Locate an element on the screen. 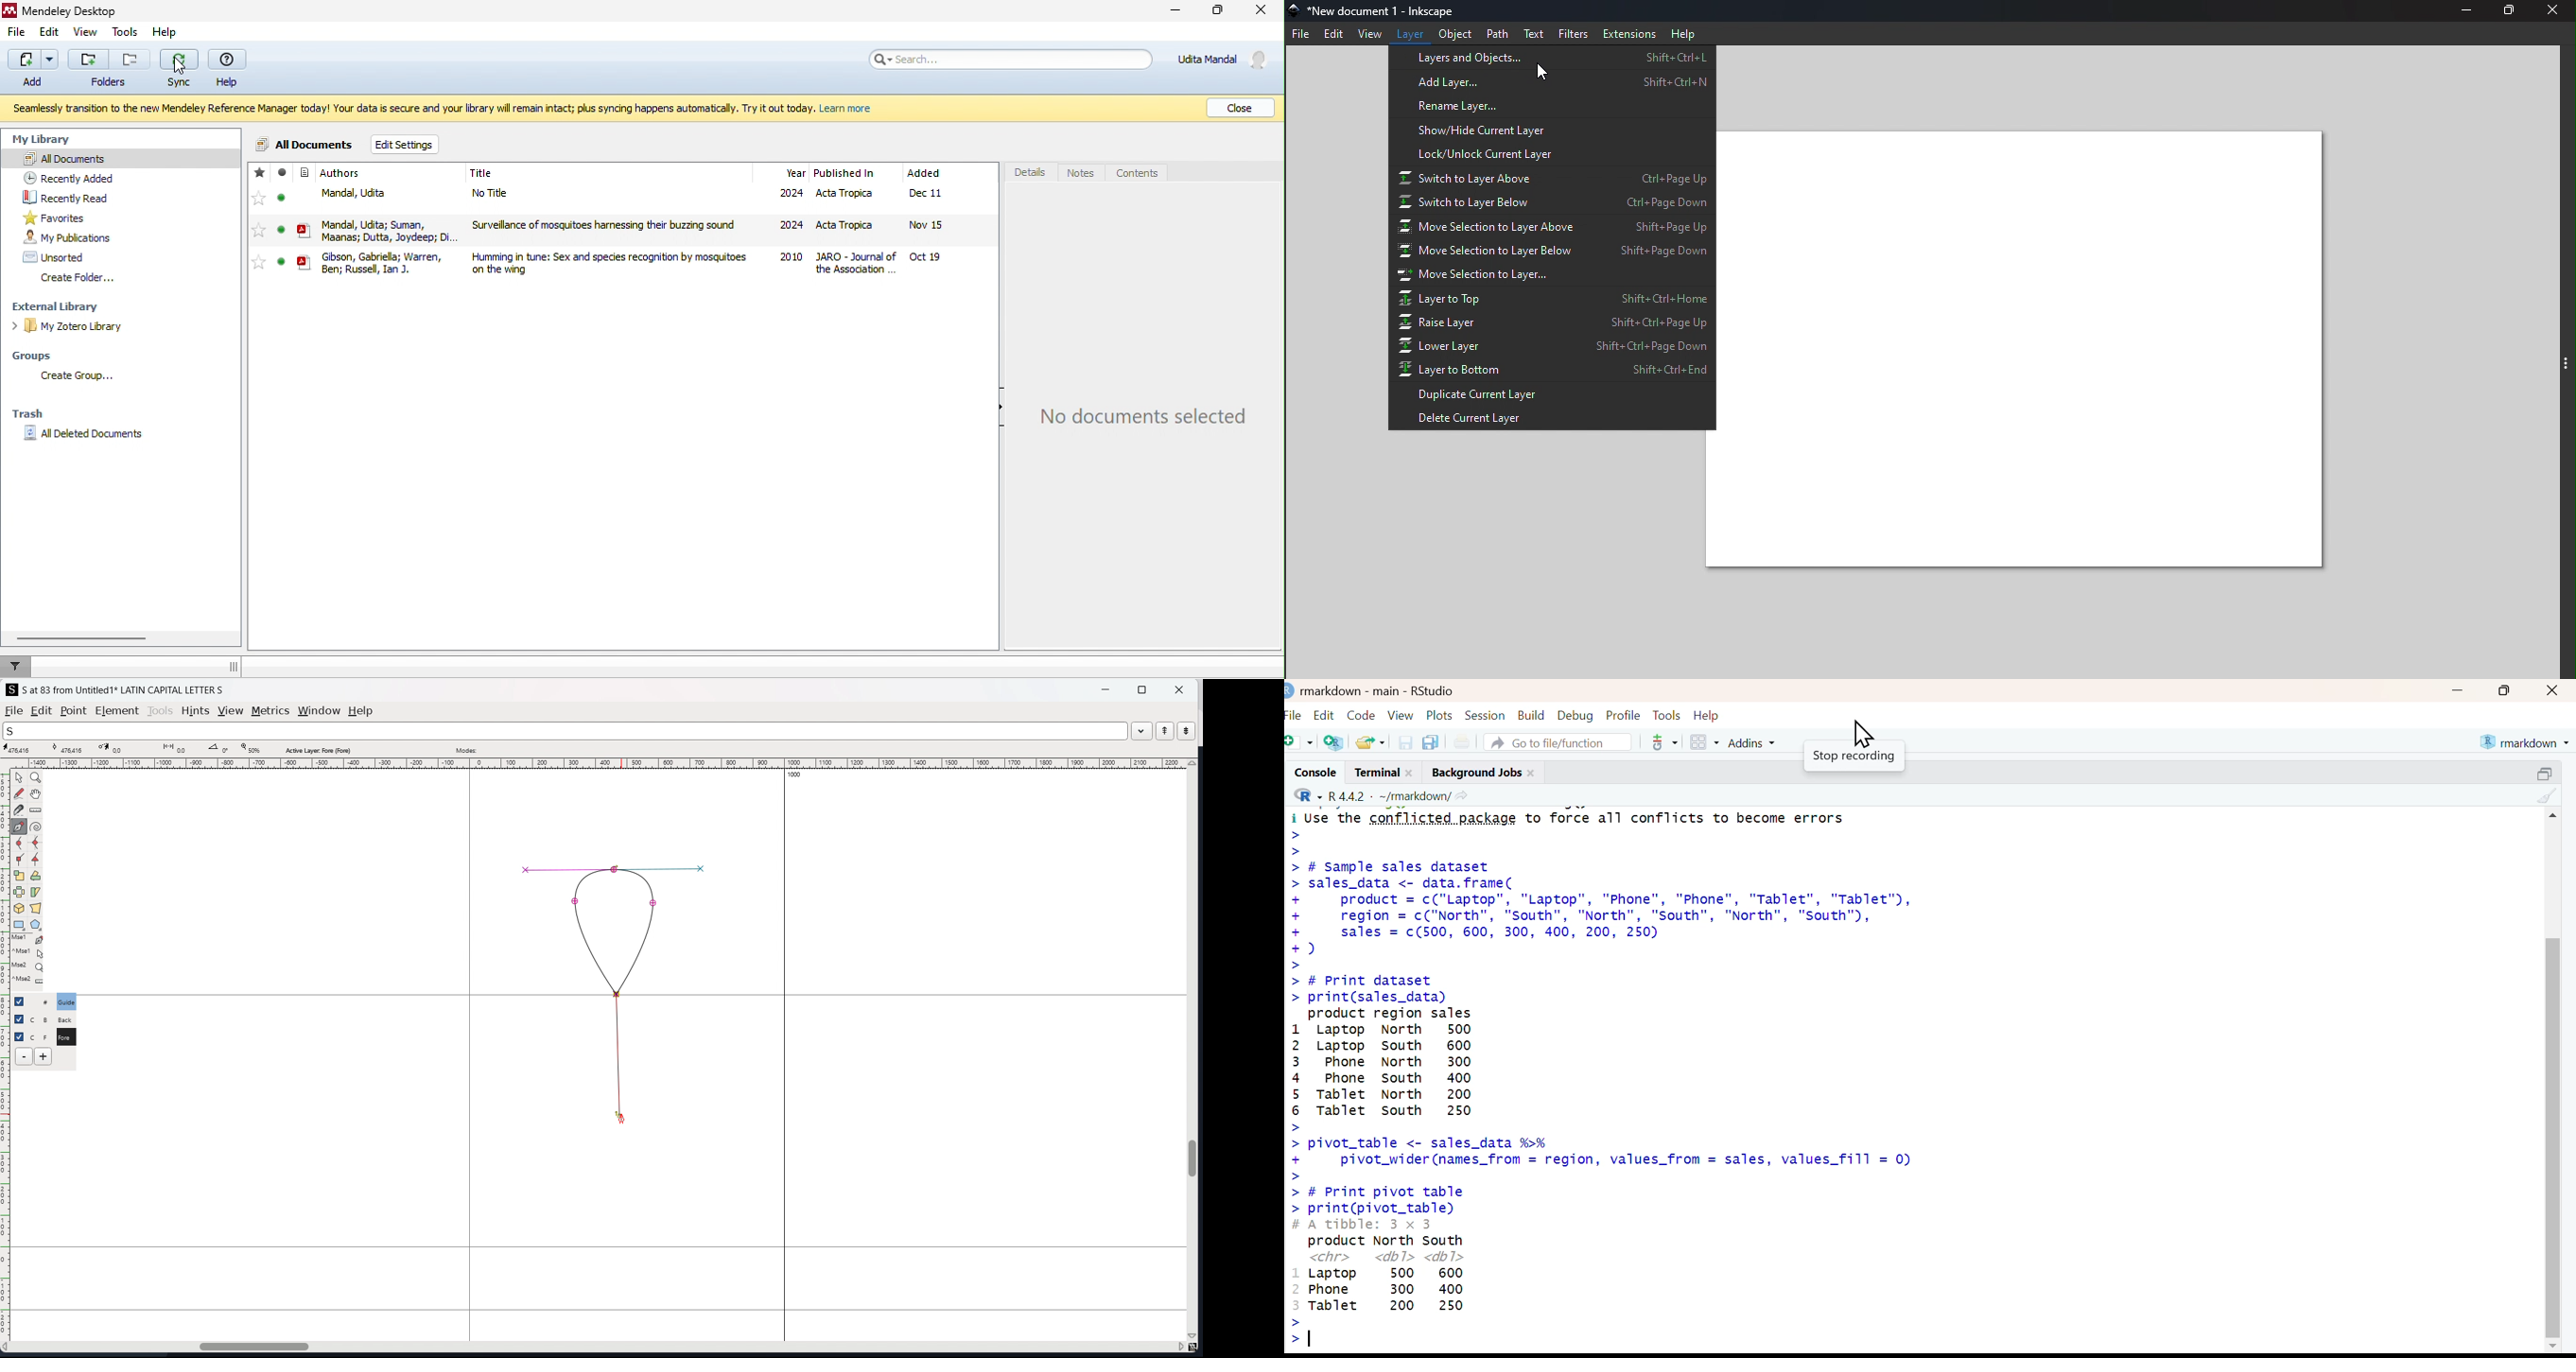 This screenshot has height=1372, width=2576. Mse1 is located at coordinates (28, 940).